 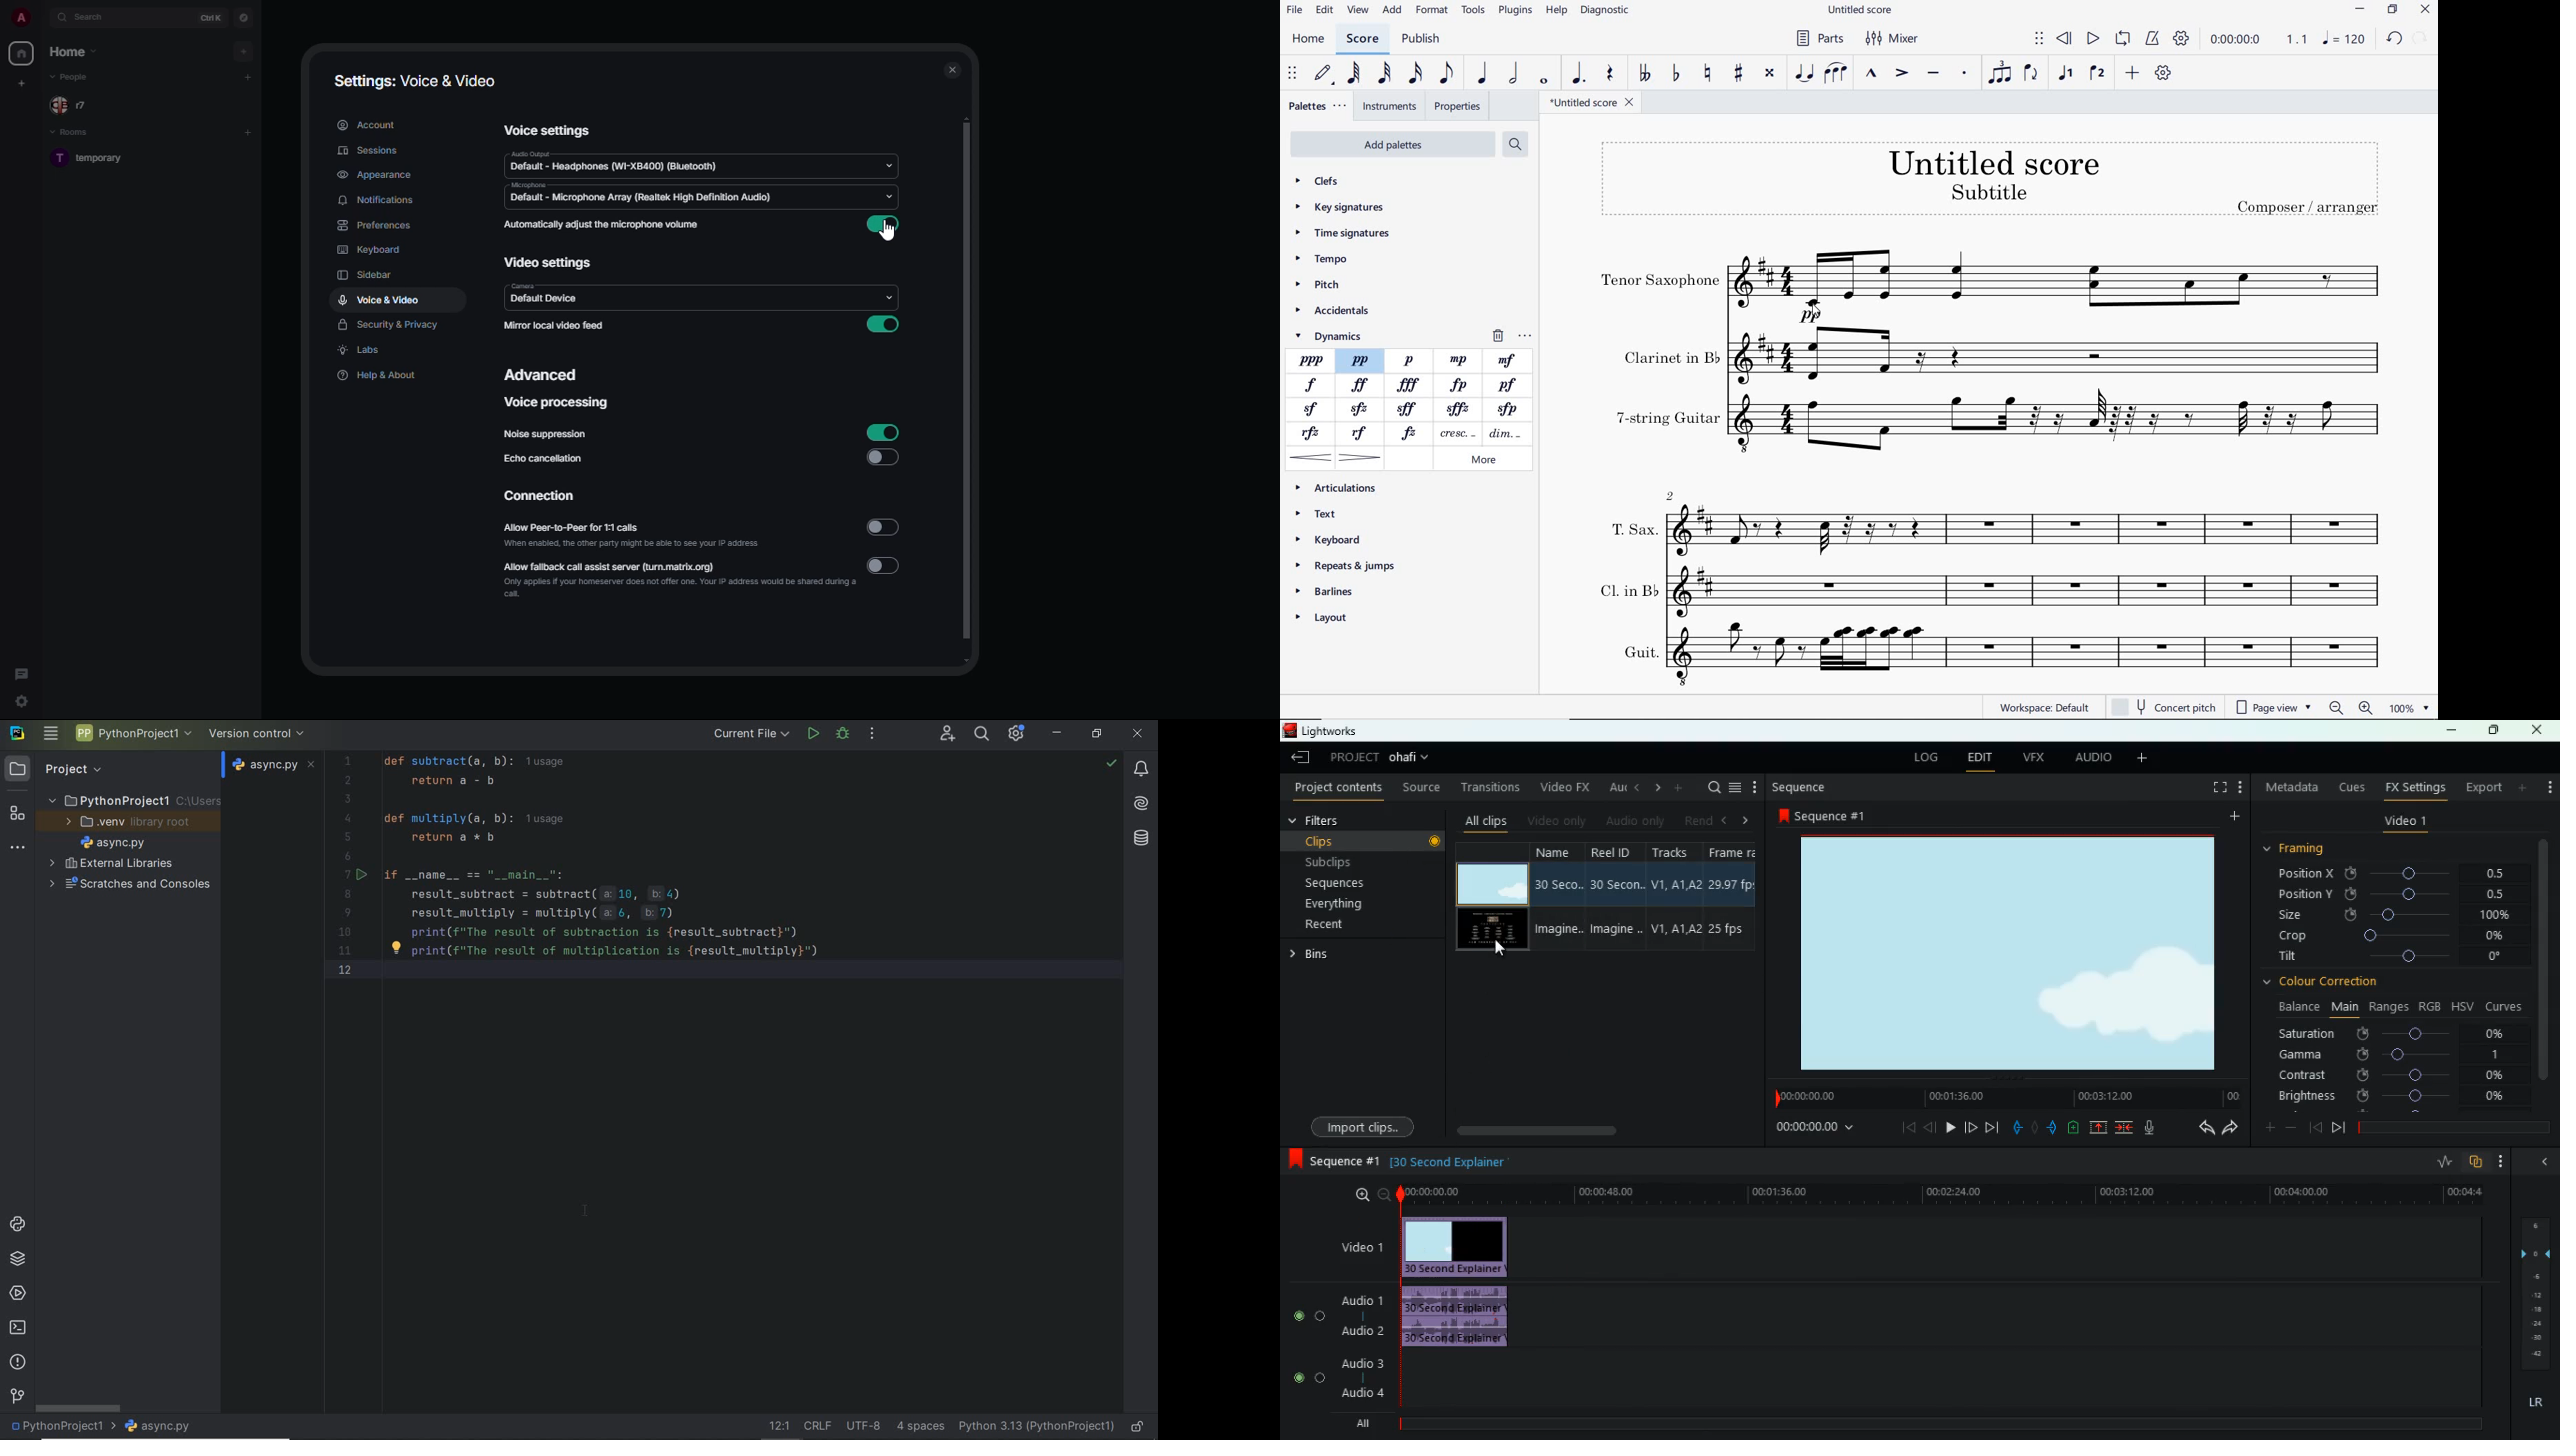 What do you see at coordinates (662, 195) in the screenshot?
I see `Default - Microphone Array (Realtek High Definition Audio)` at bounding box center [662, 195].